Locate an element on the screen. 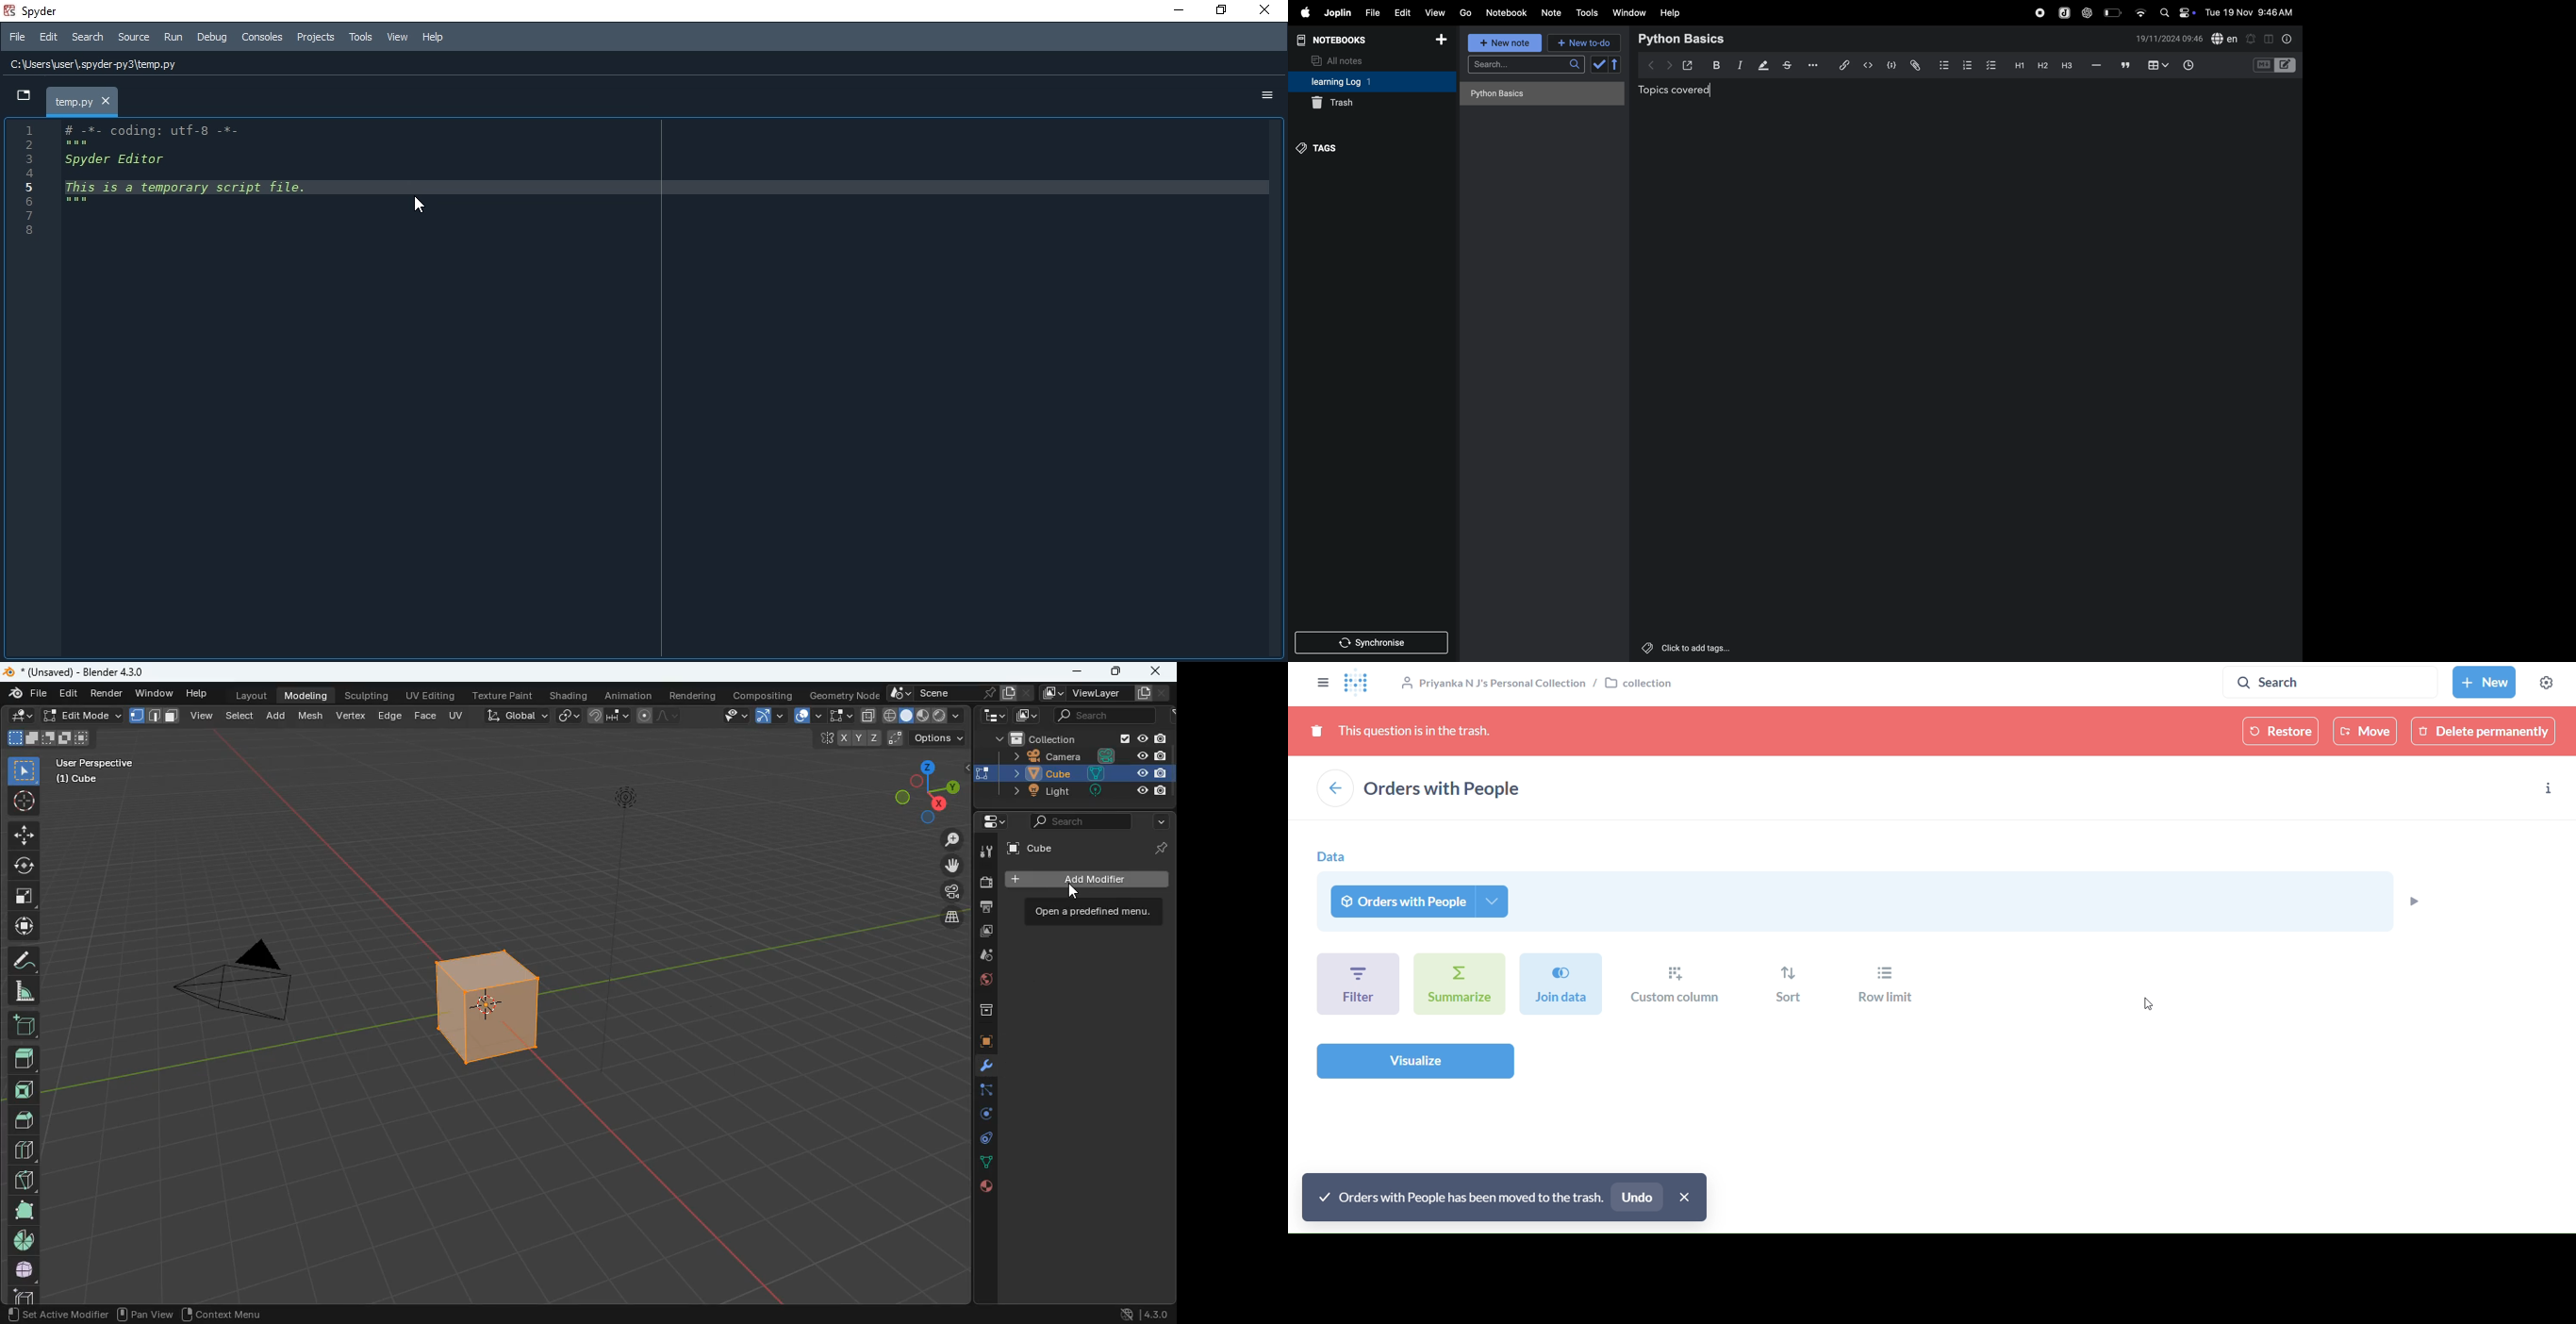 The image size is (2576, 1344). bullet list is located at coordinates (1943, 64).